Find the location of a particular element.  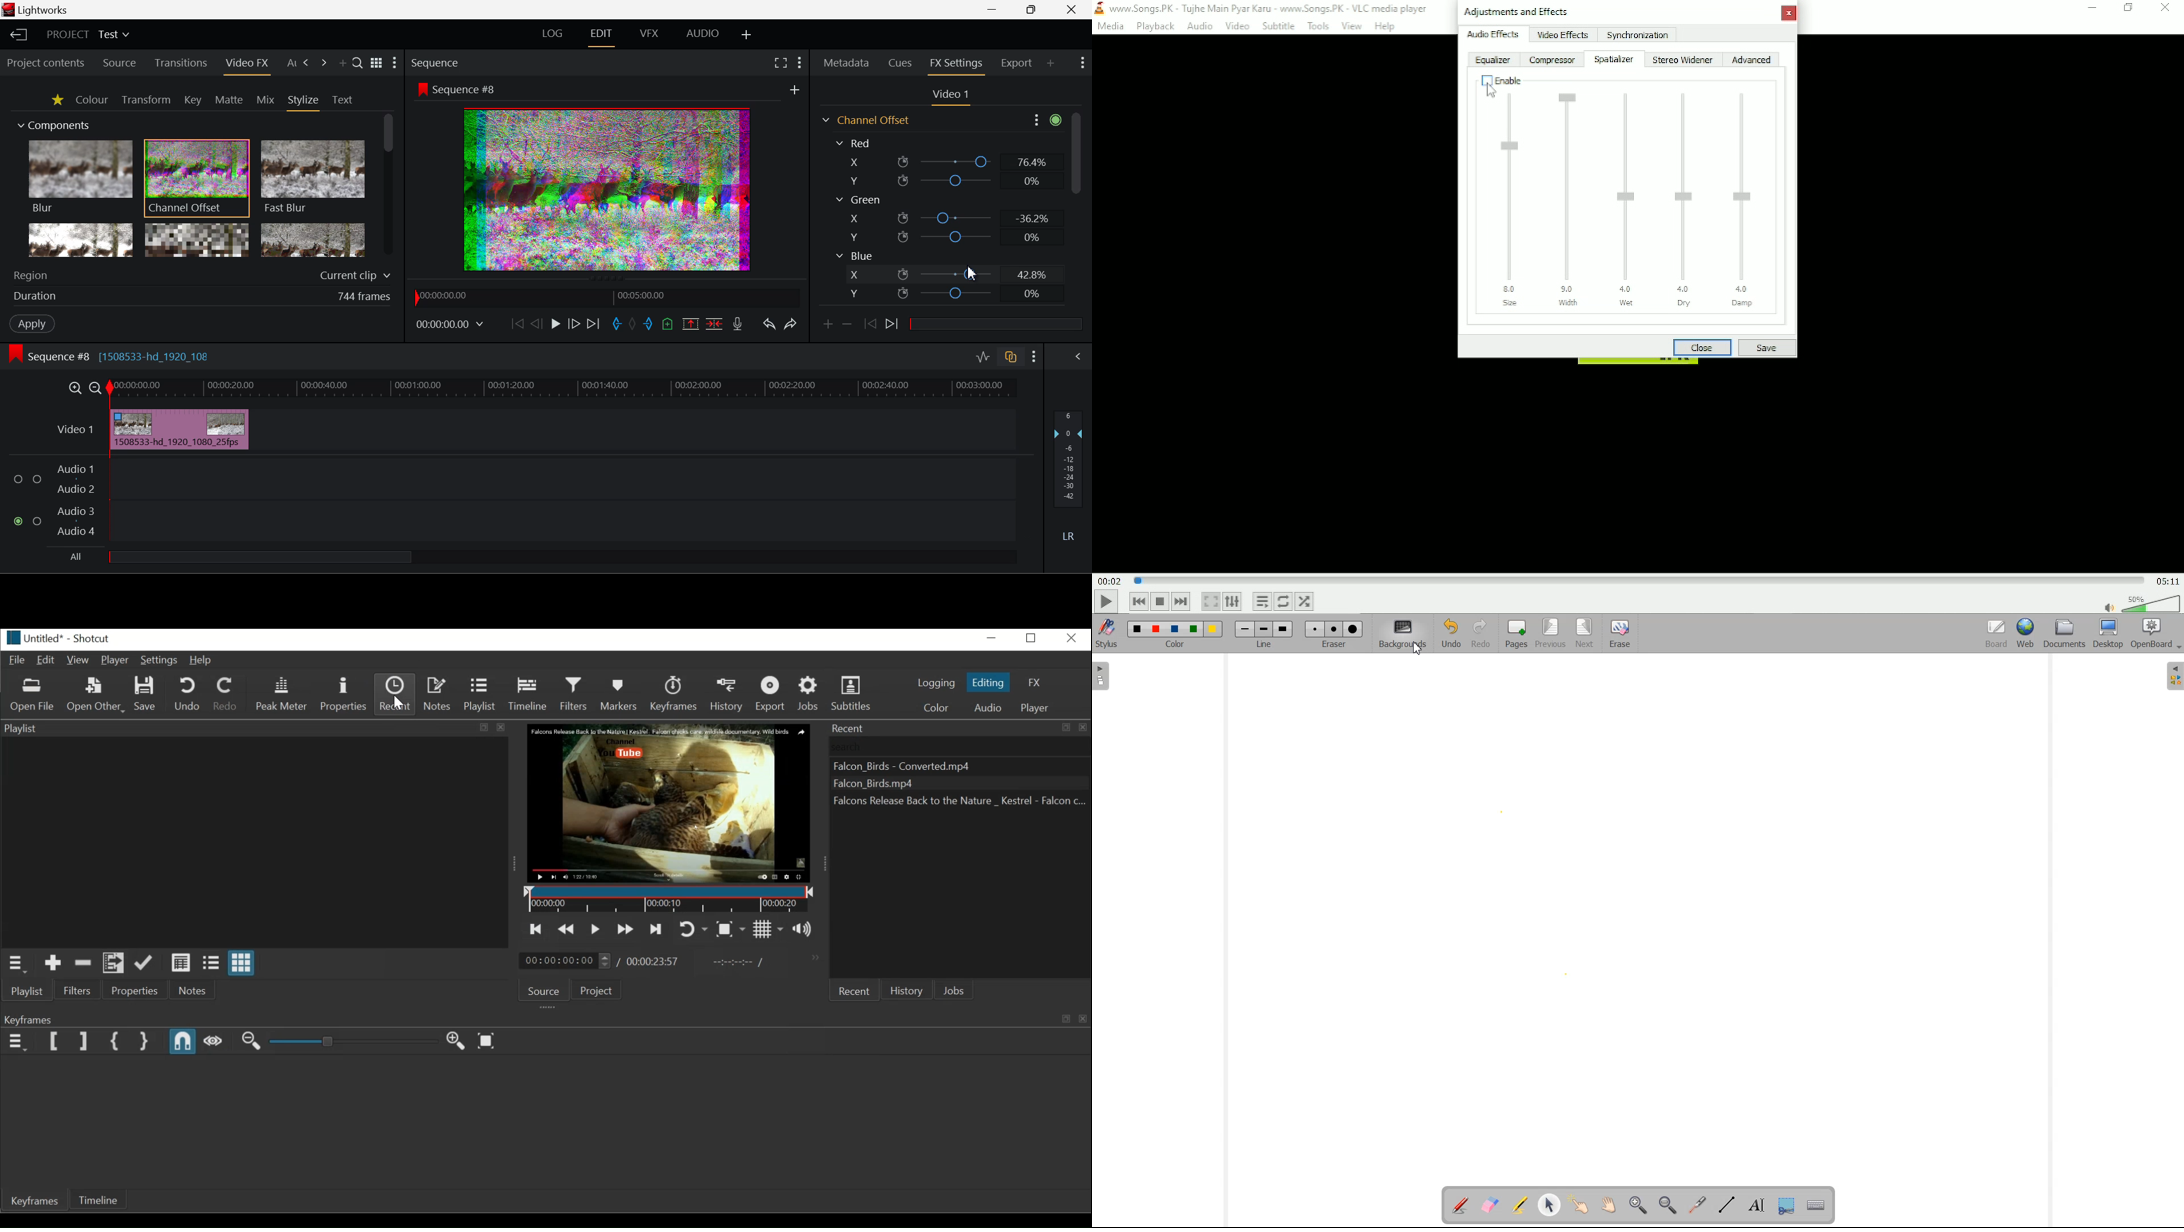

Cursor is located at coordinates (1418, 651).